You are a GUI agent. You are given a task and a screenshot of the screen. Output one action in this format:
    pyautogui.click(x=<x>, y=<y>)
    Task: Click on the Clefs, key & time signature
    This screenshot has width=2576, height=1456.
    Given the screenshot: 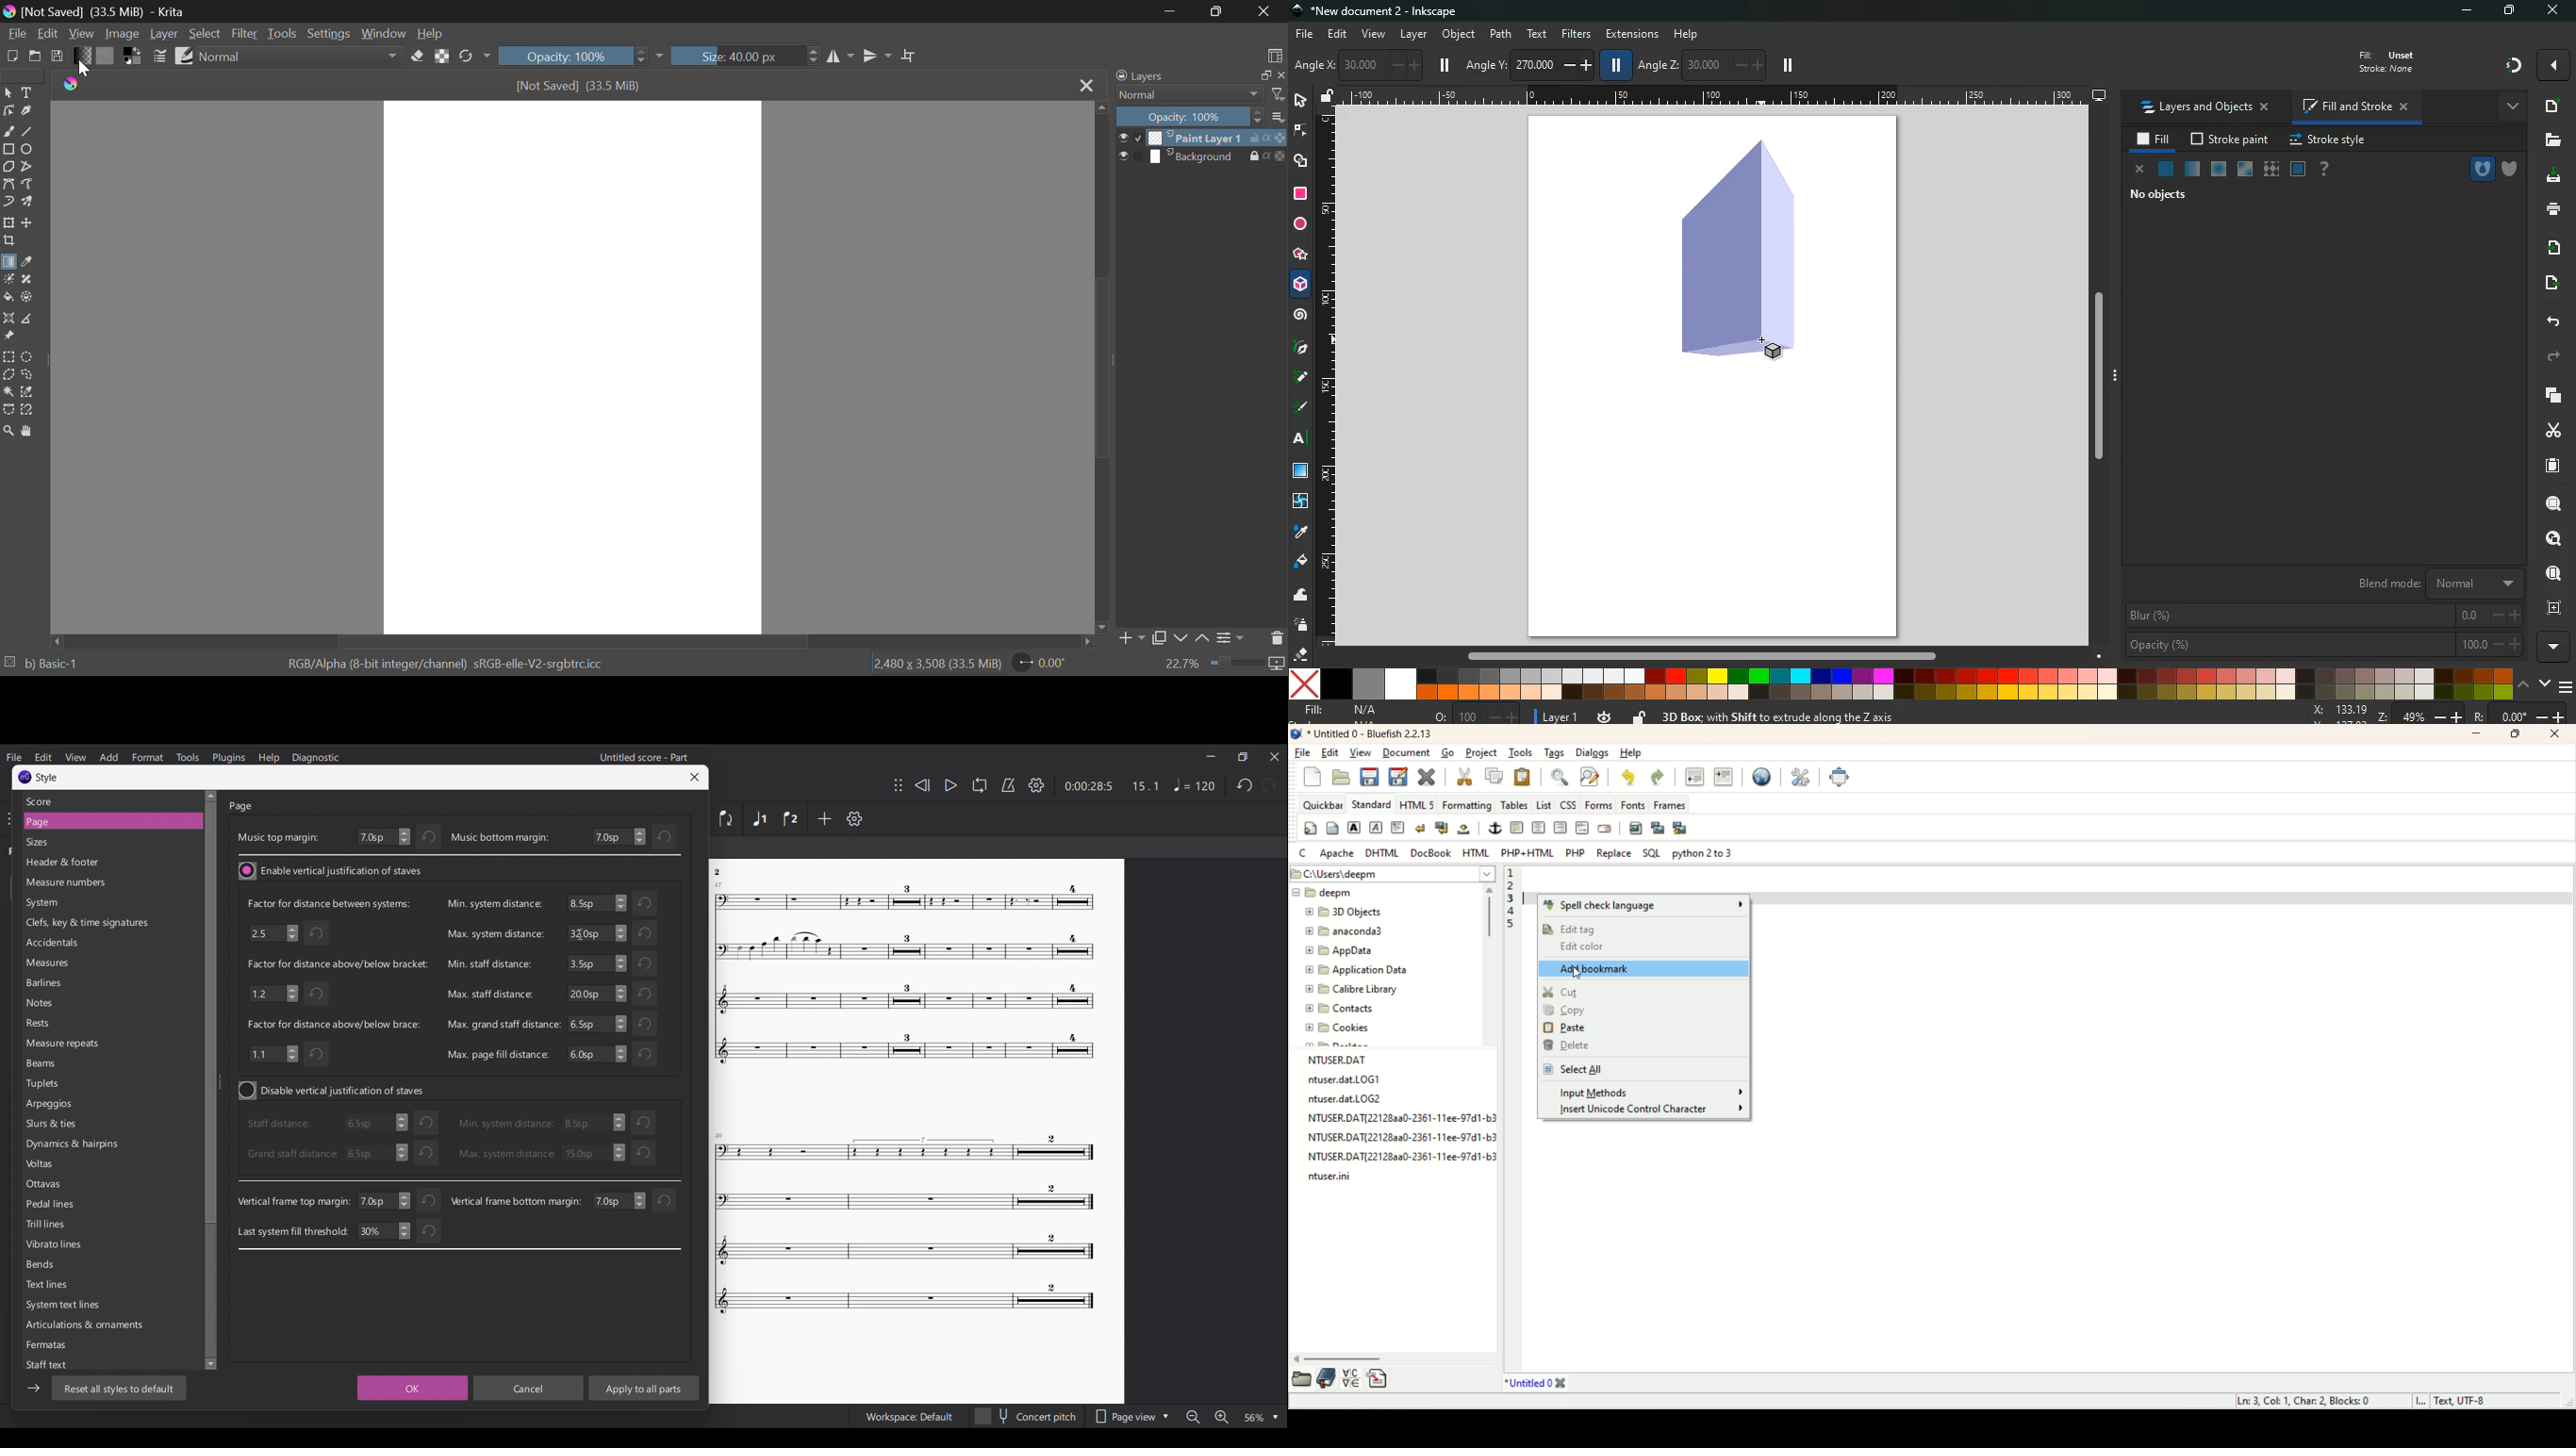 What is the action you would take?
    pyautogui.click(x=93, y=923)
    